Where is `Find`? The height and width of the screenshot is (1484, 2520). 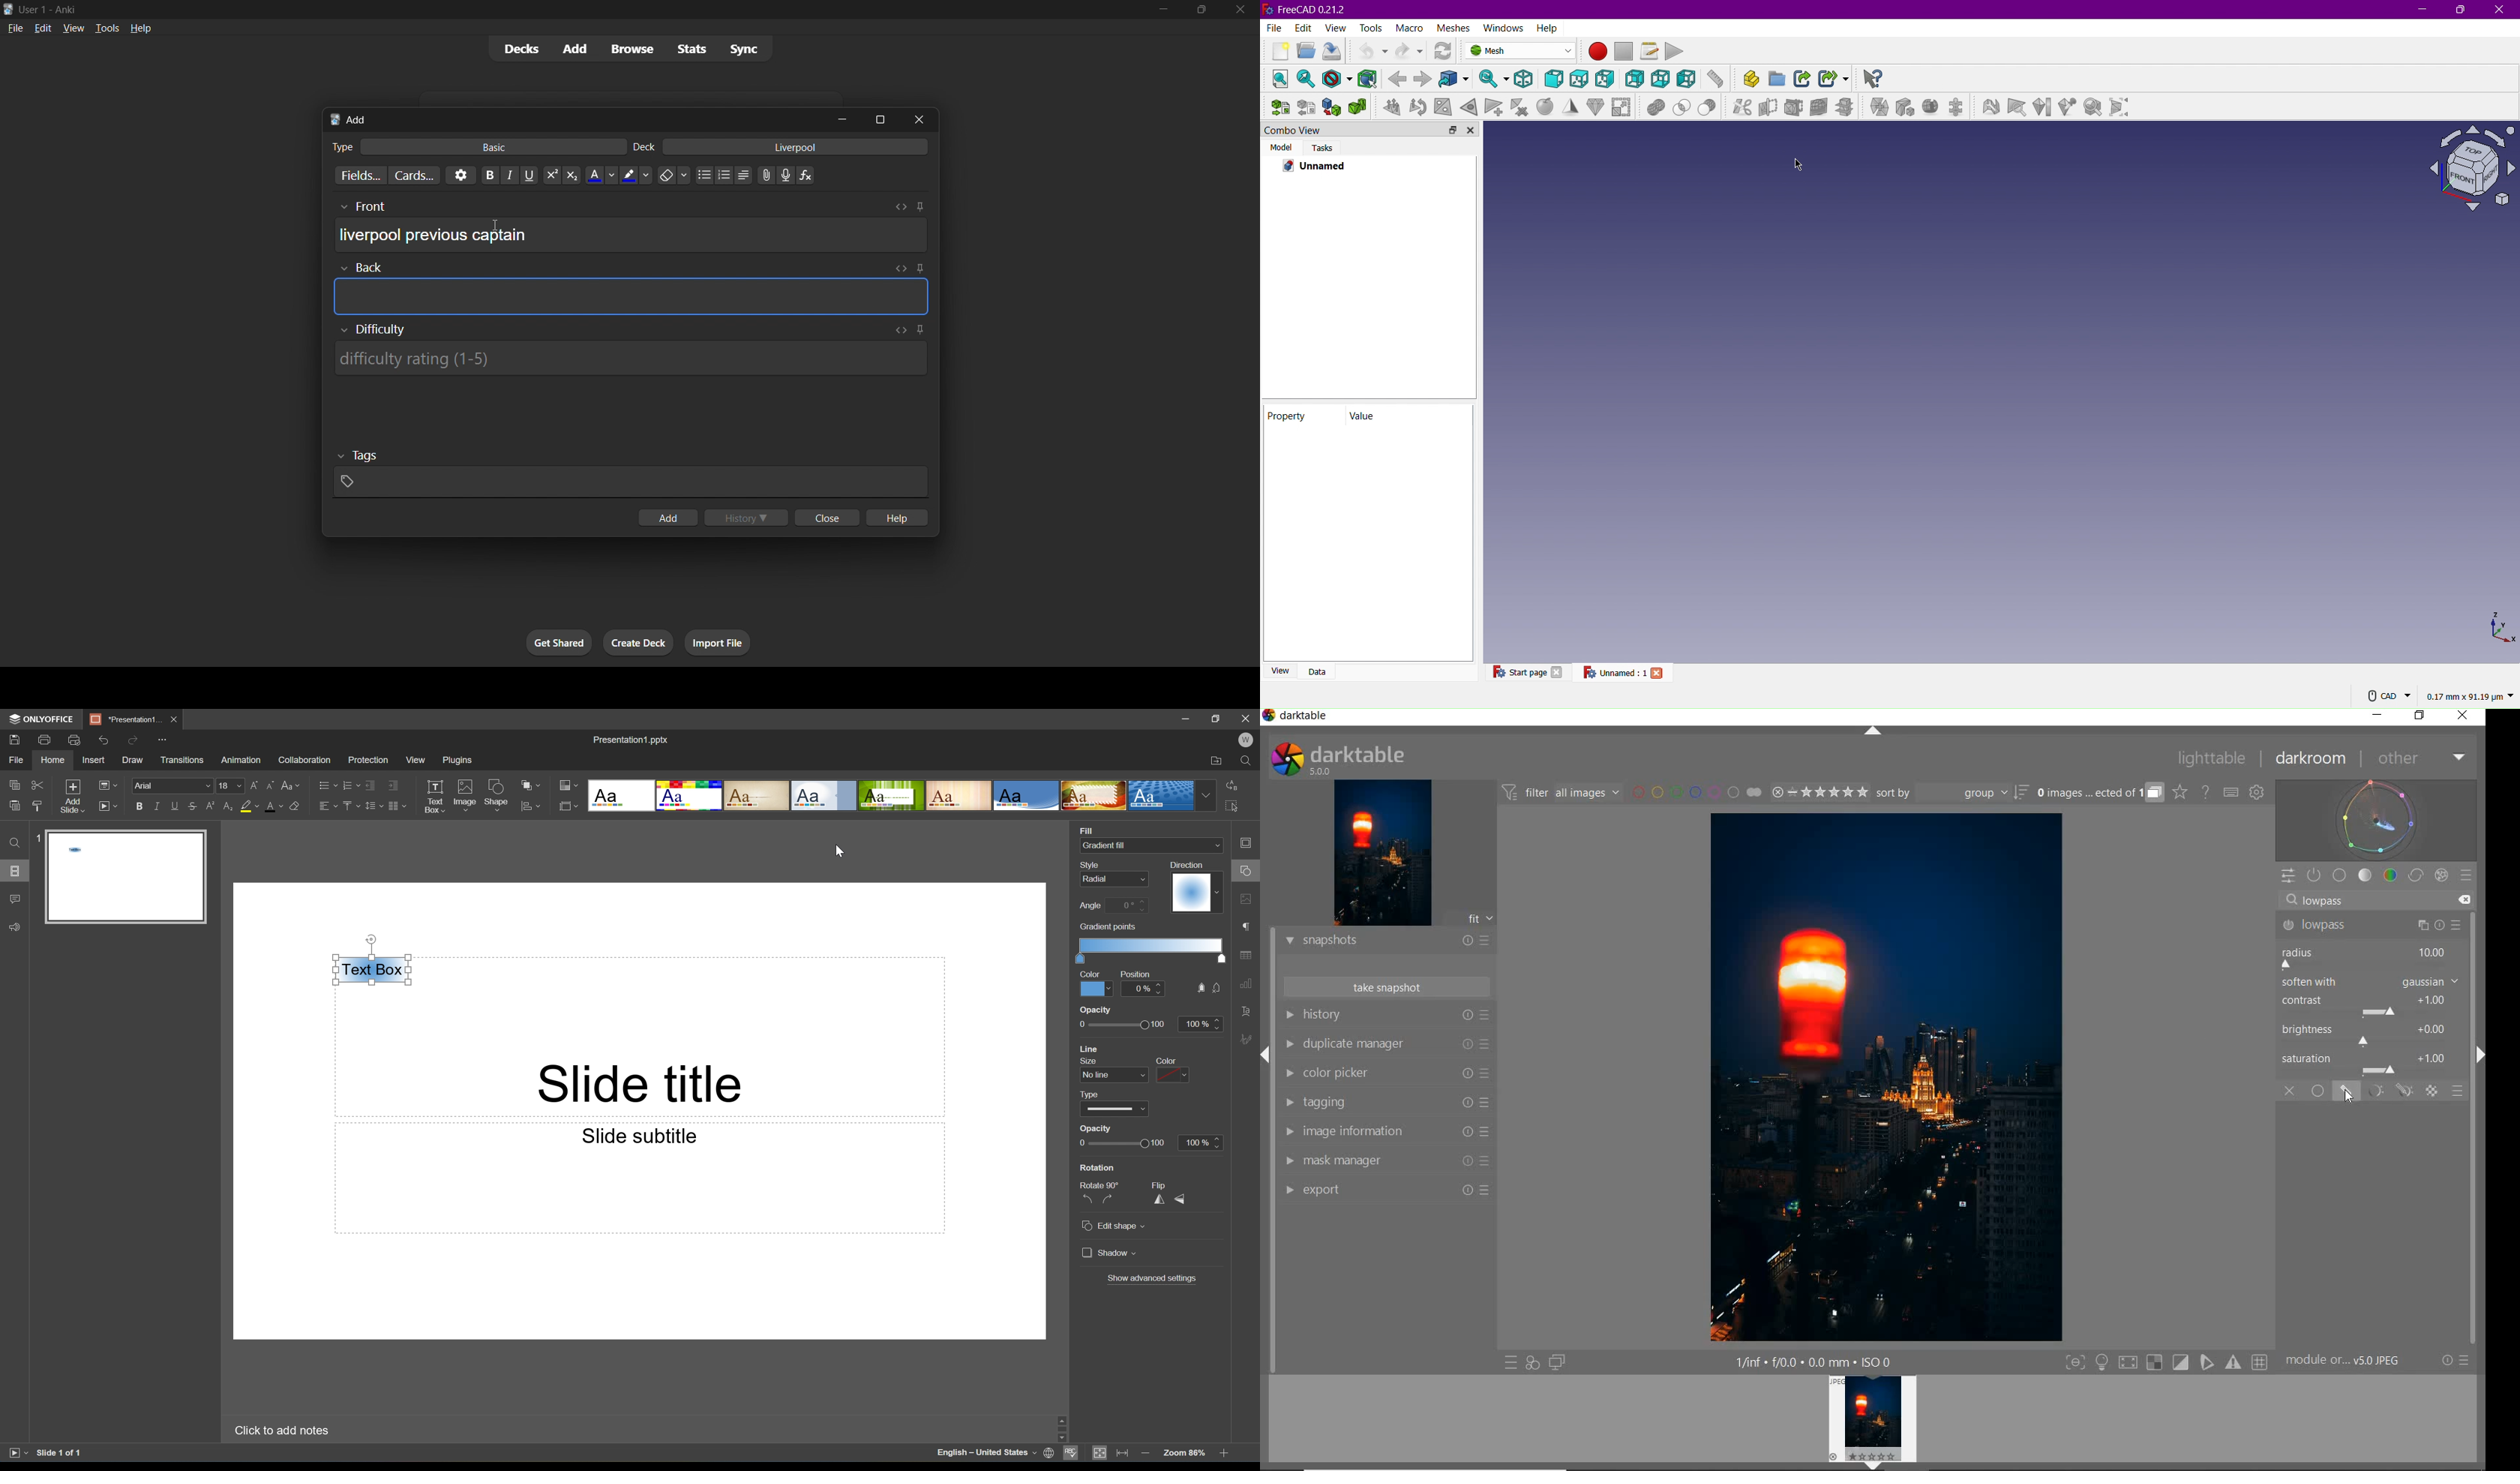 Find is located at coordinates (1248, 761).